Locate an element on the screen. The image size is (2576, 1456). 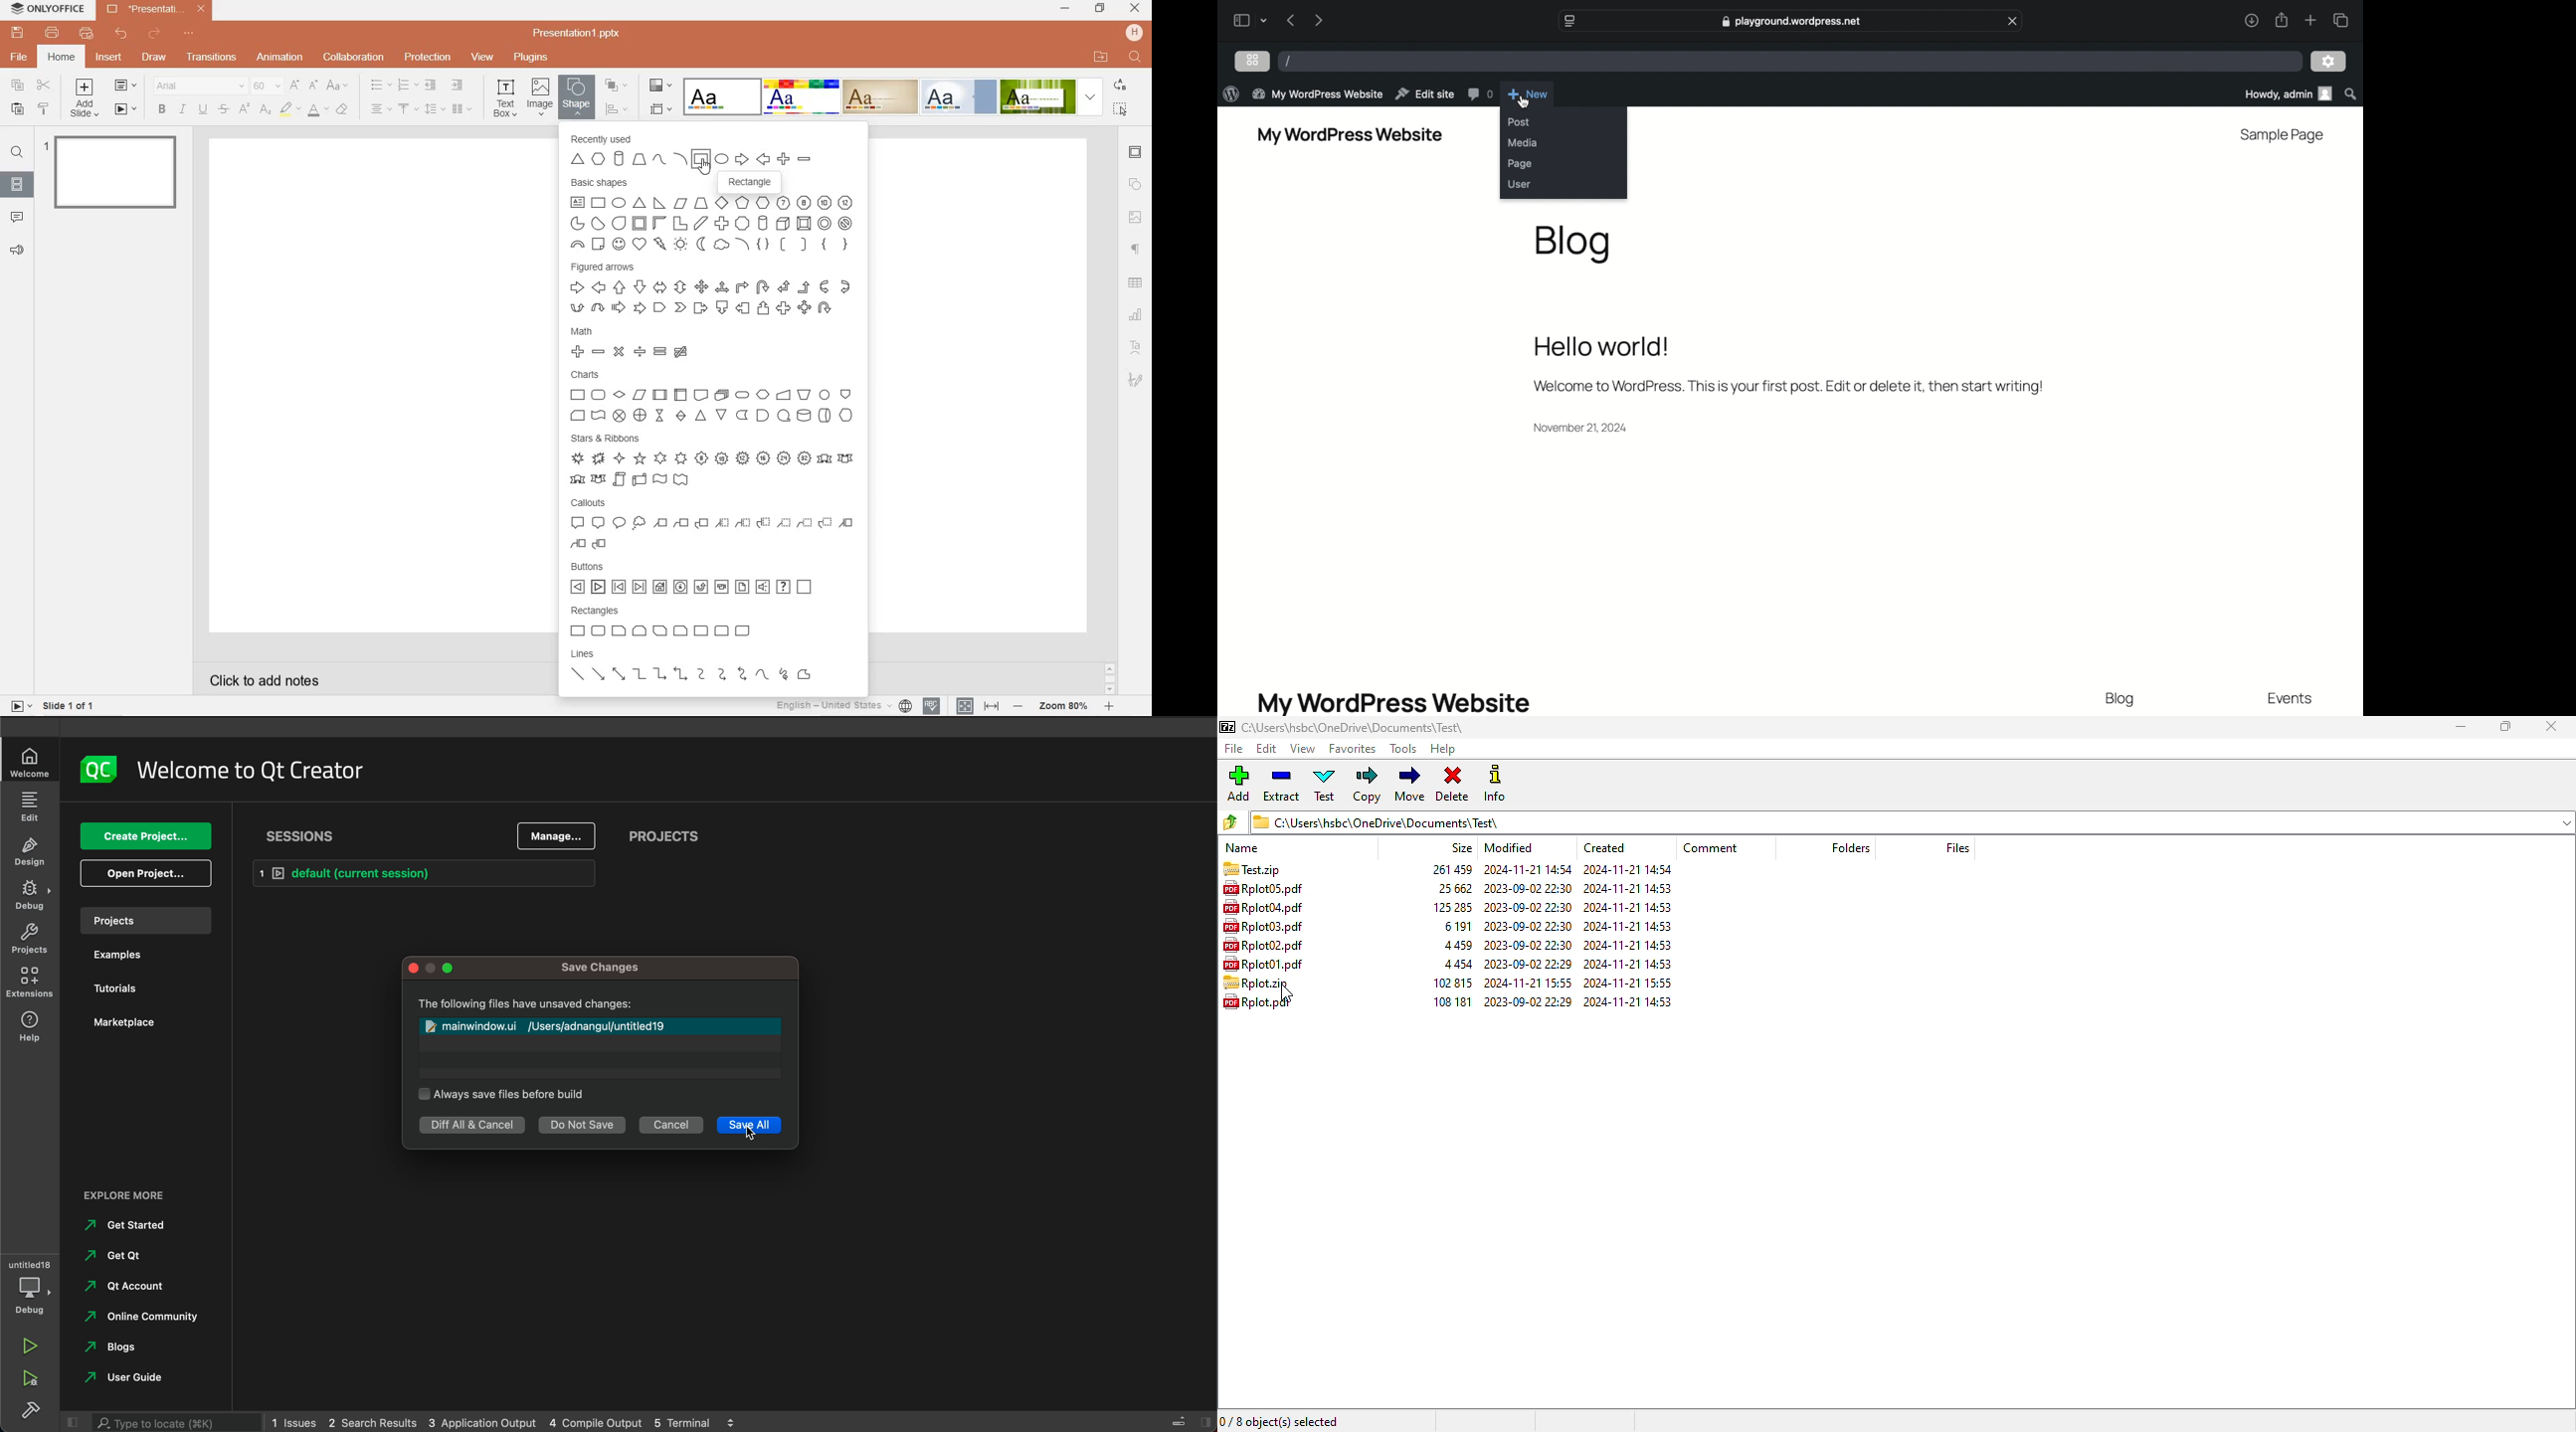
Off-page Connector is located at coordinates (846, 396).